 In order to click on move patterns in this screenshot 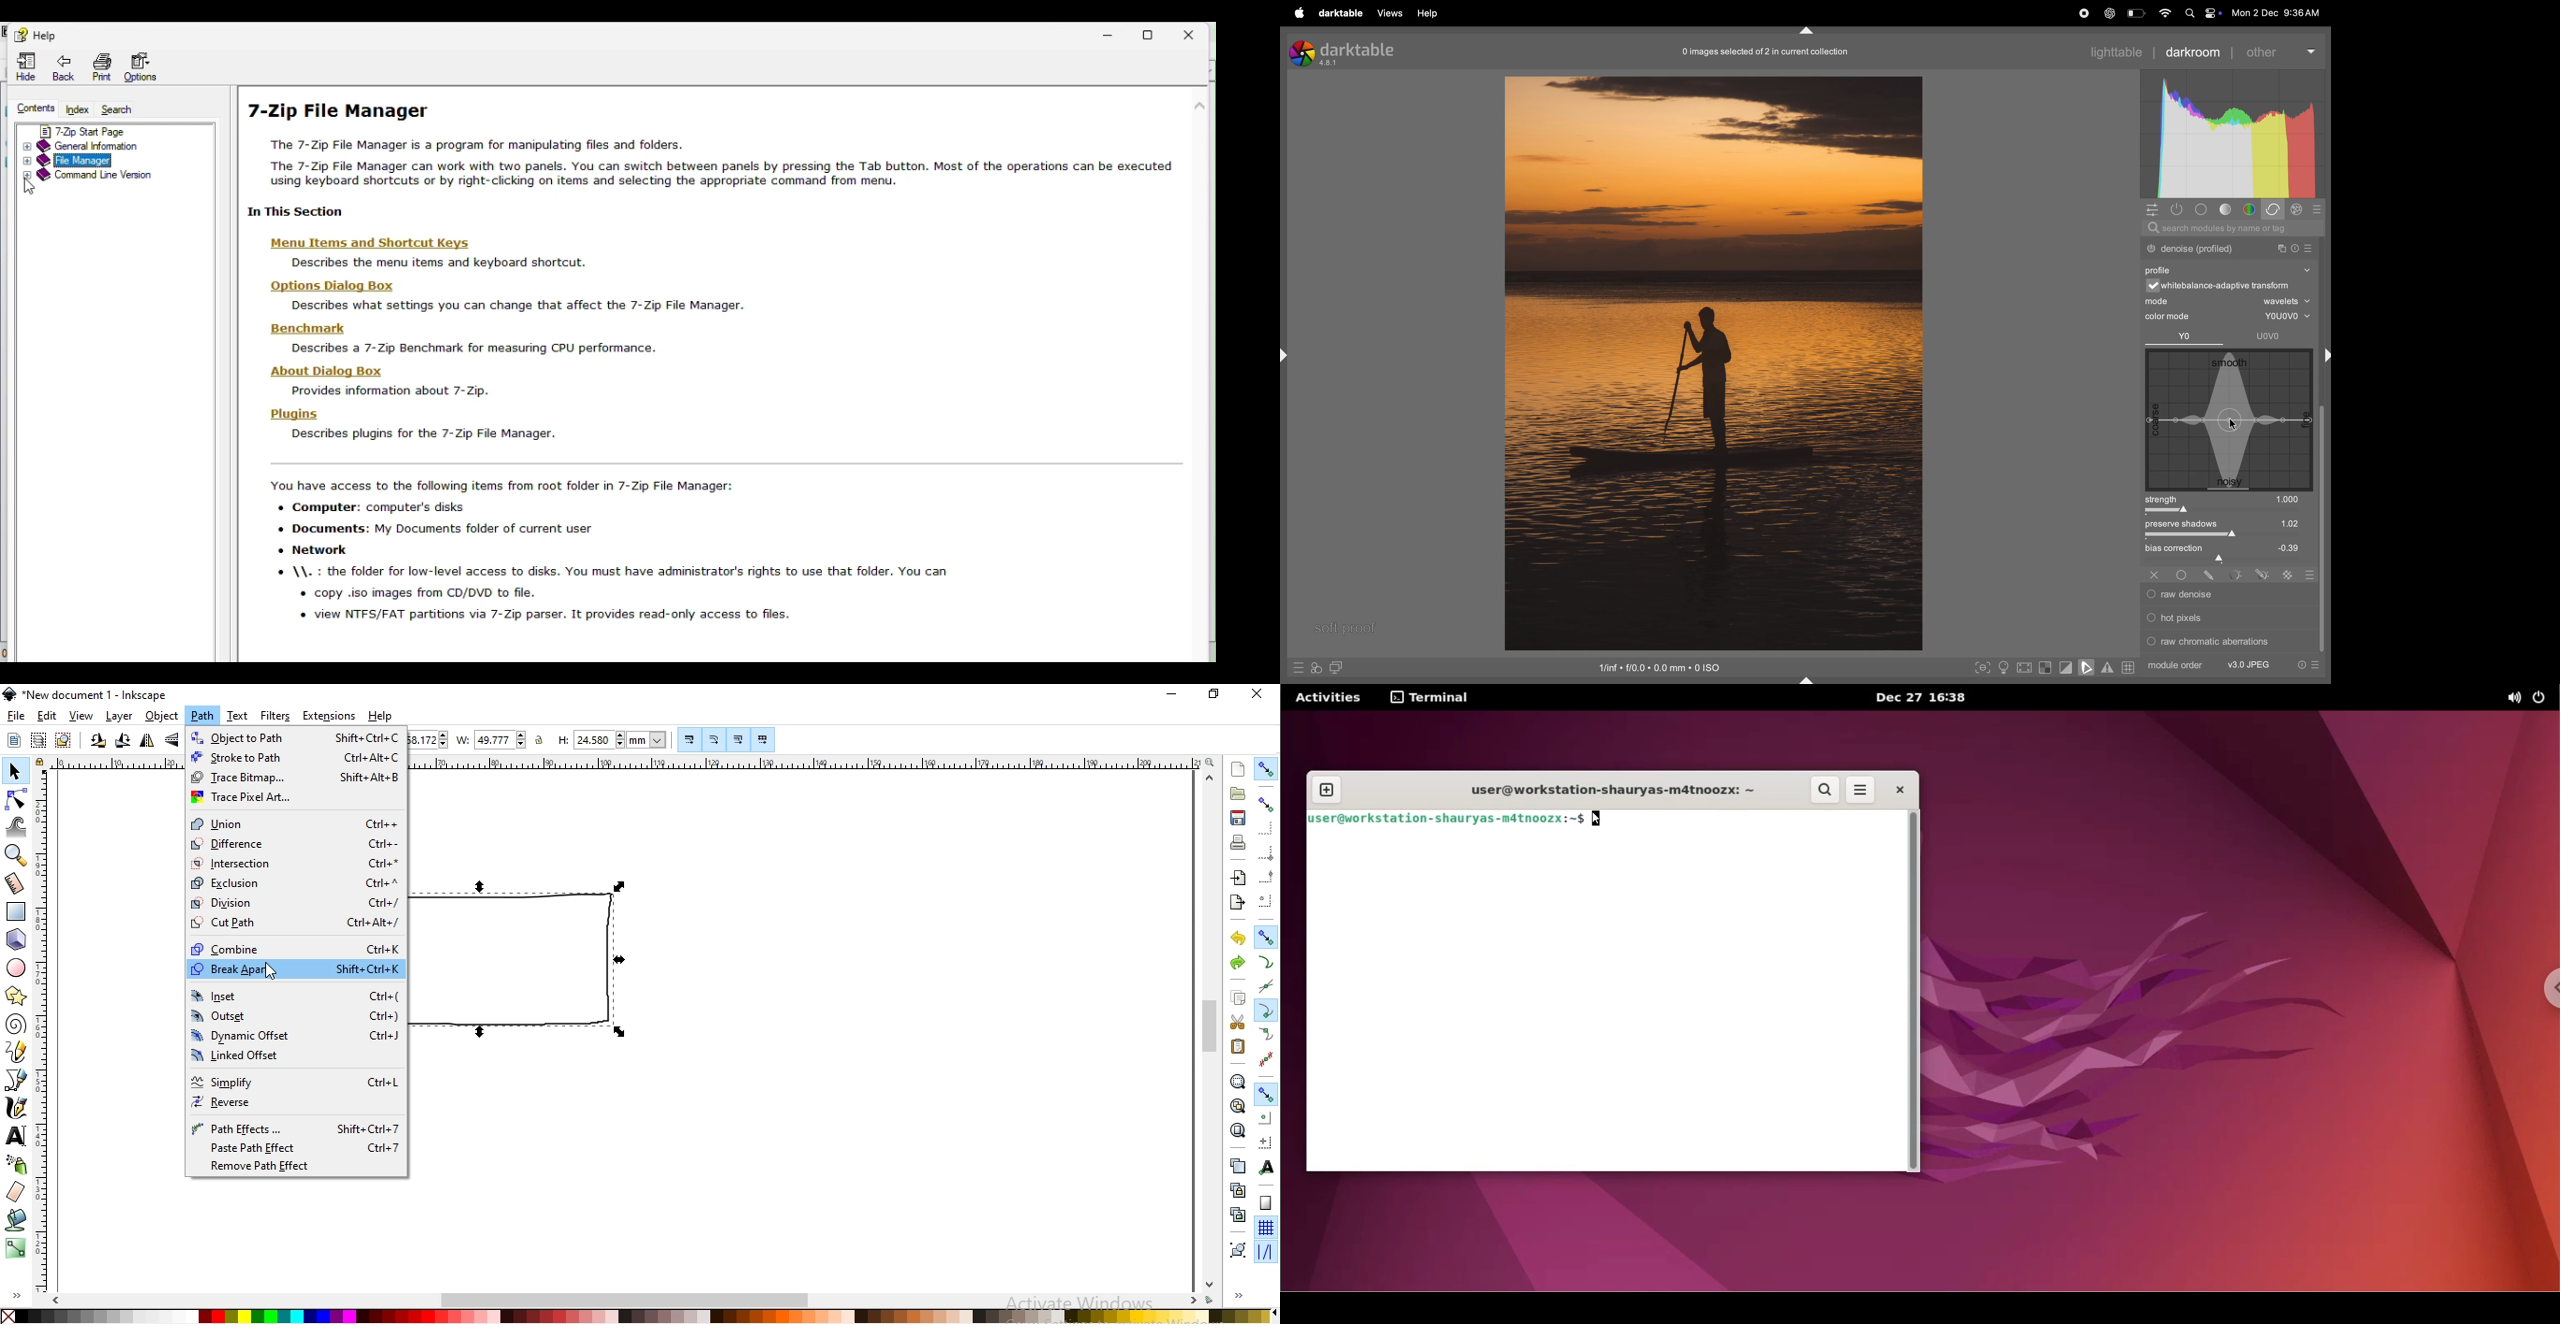, I will do `click(766, 739)`.